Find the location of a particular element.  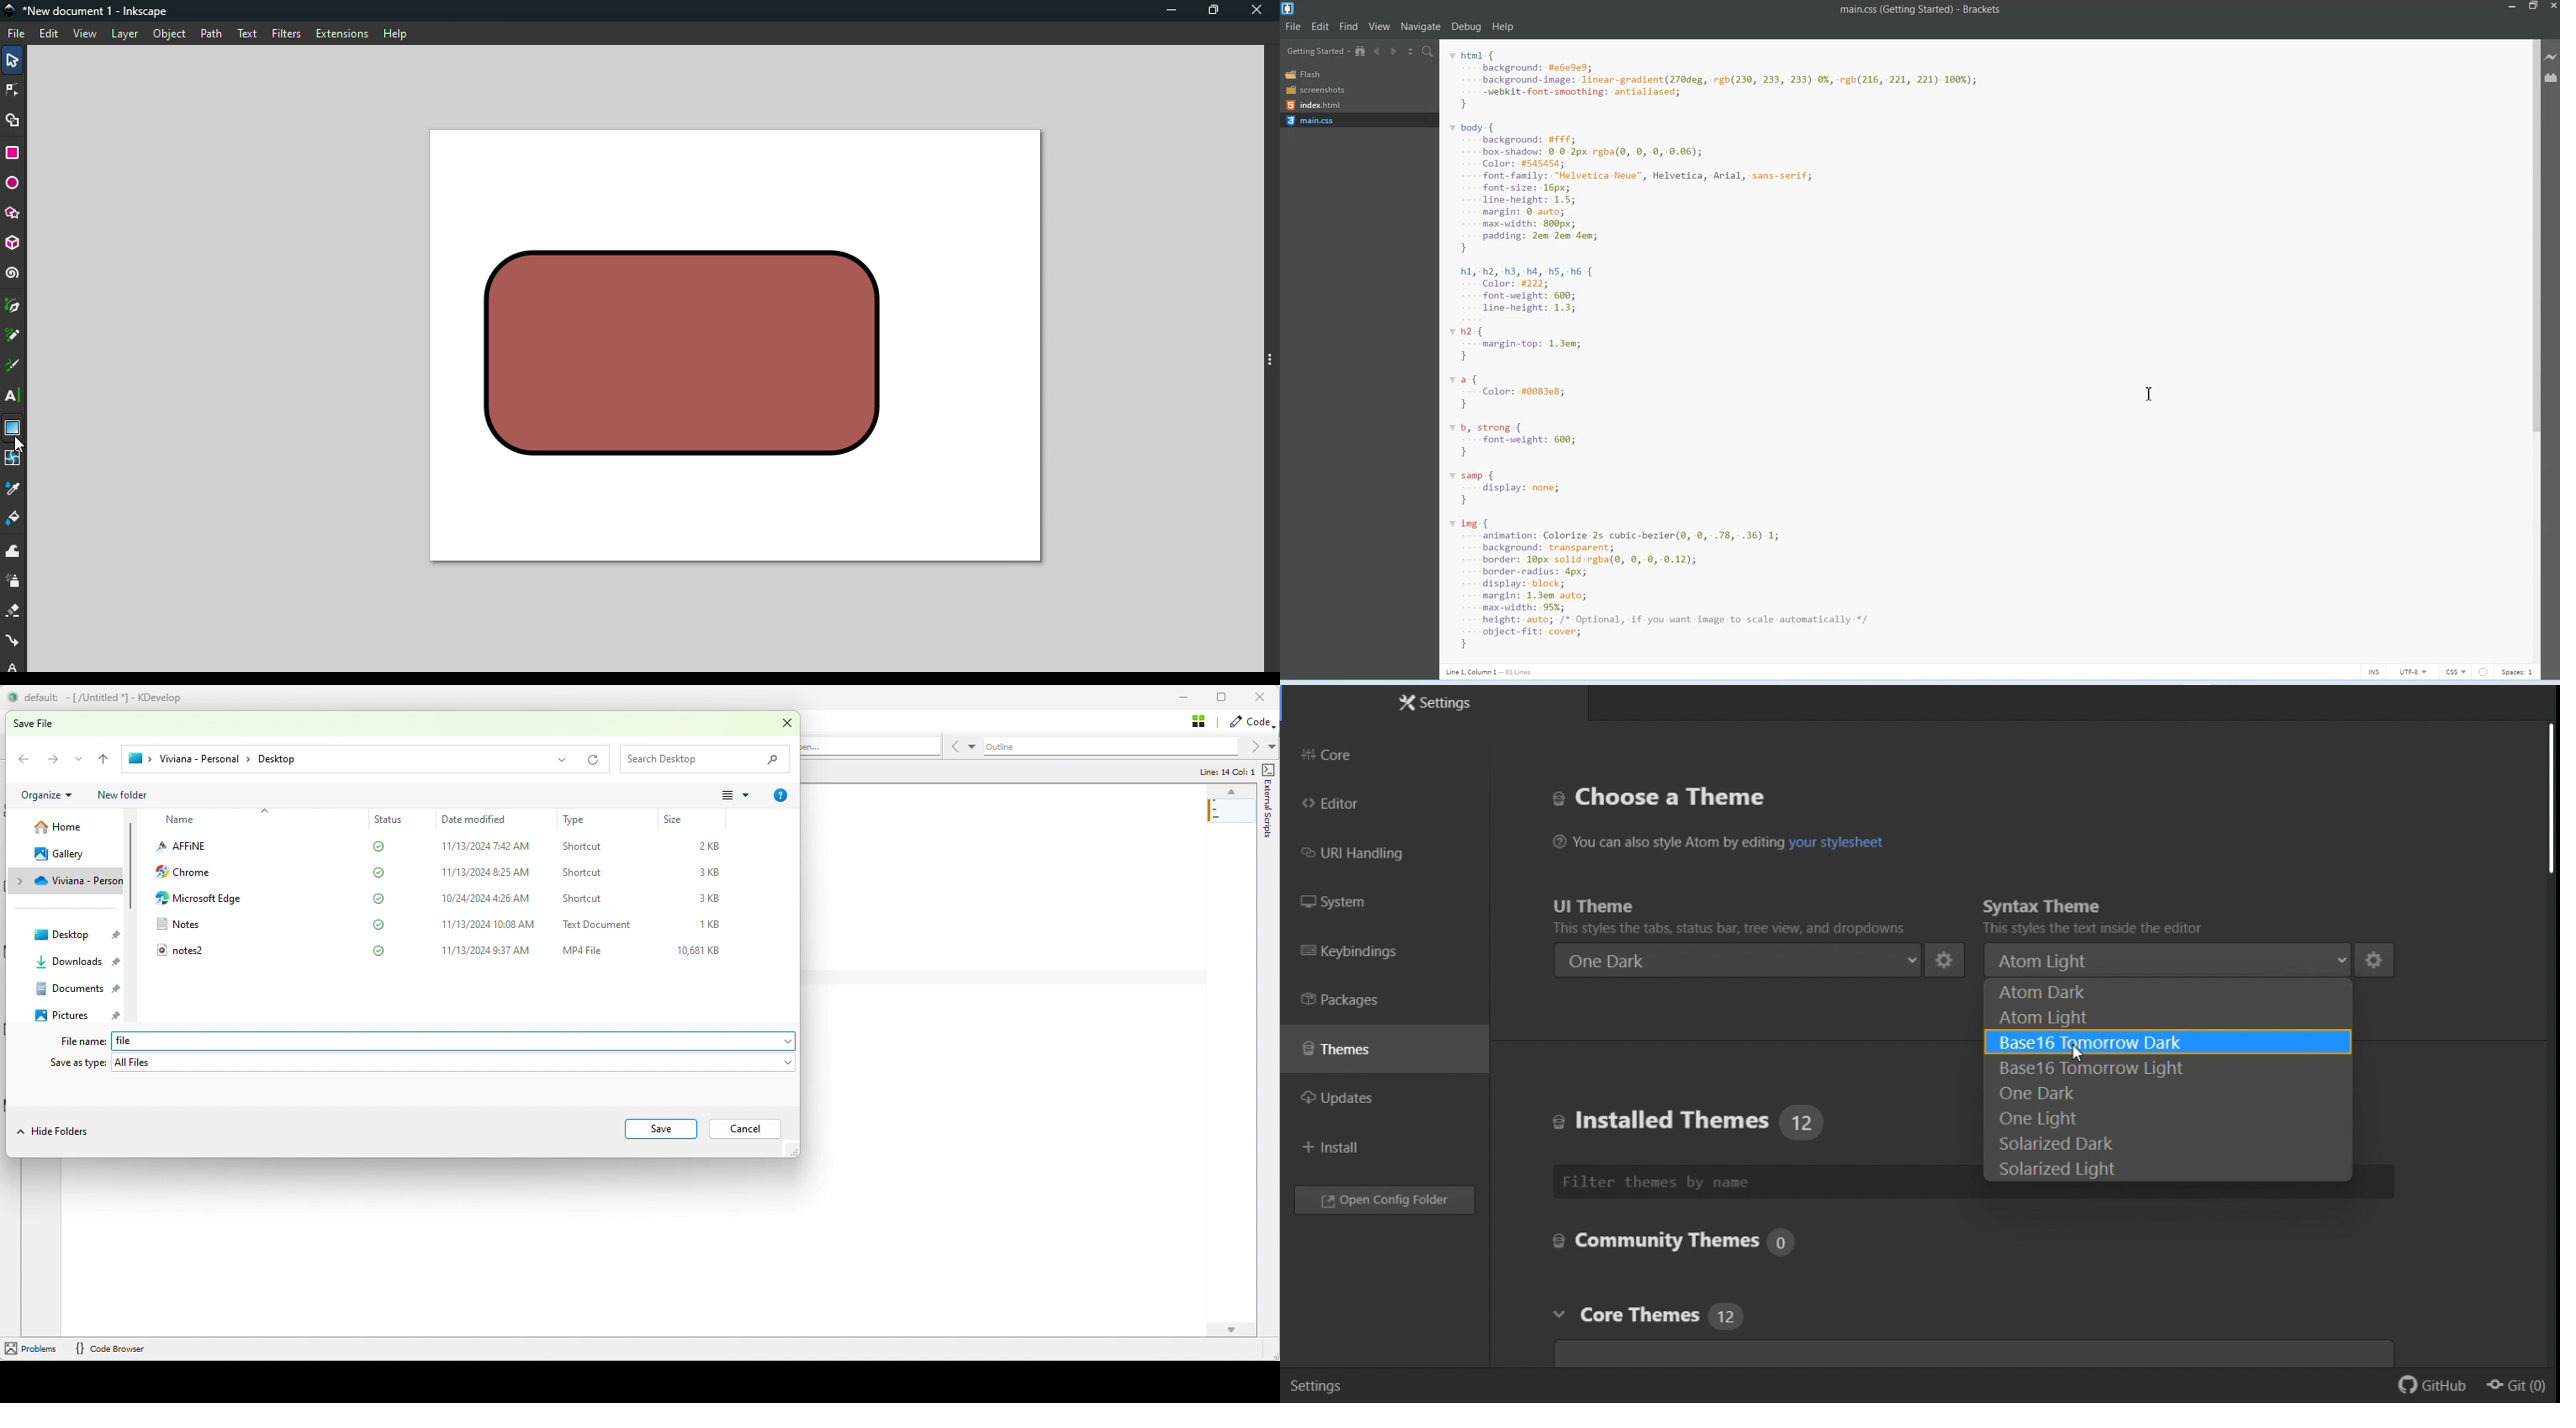

Maximize is located at coordinates (1217, 11).